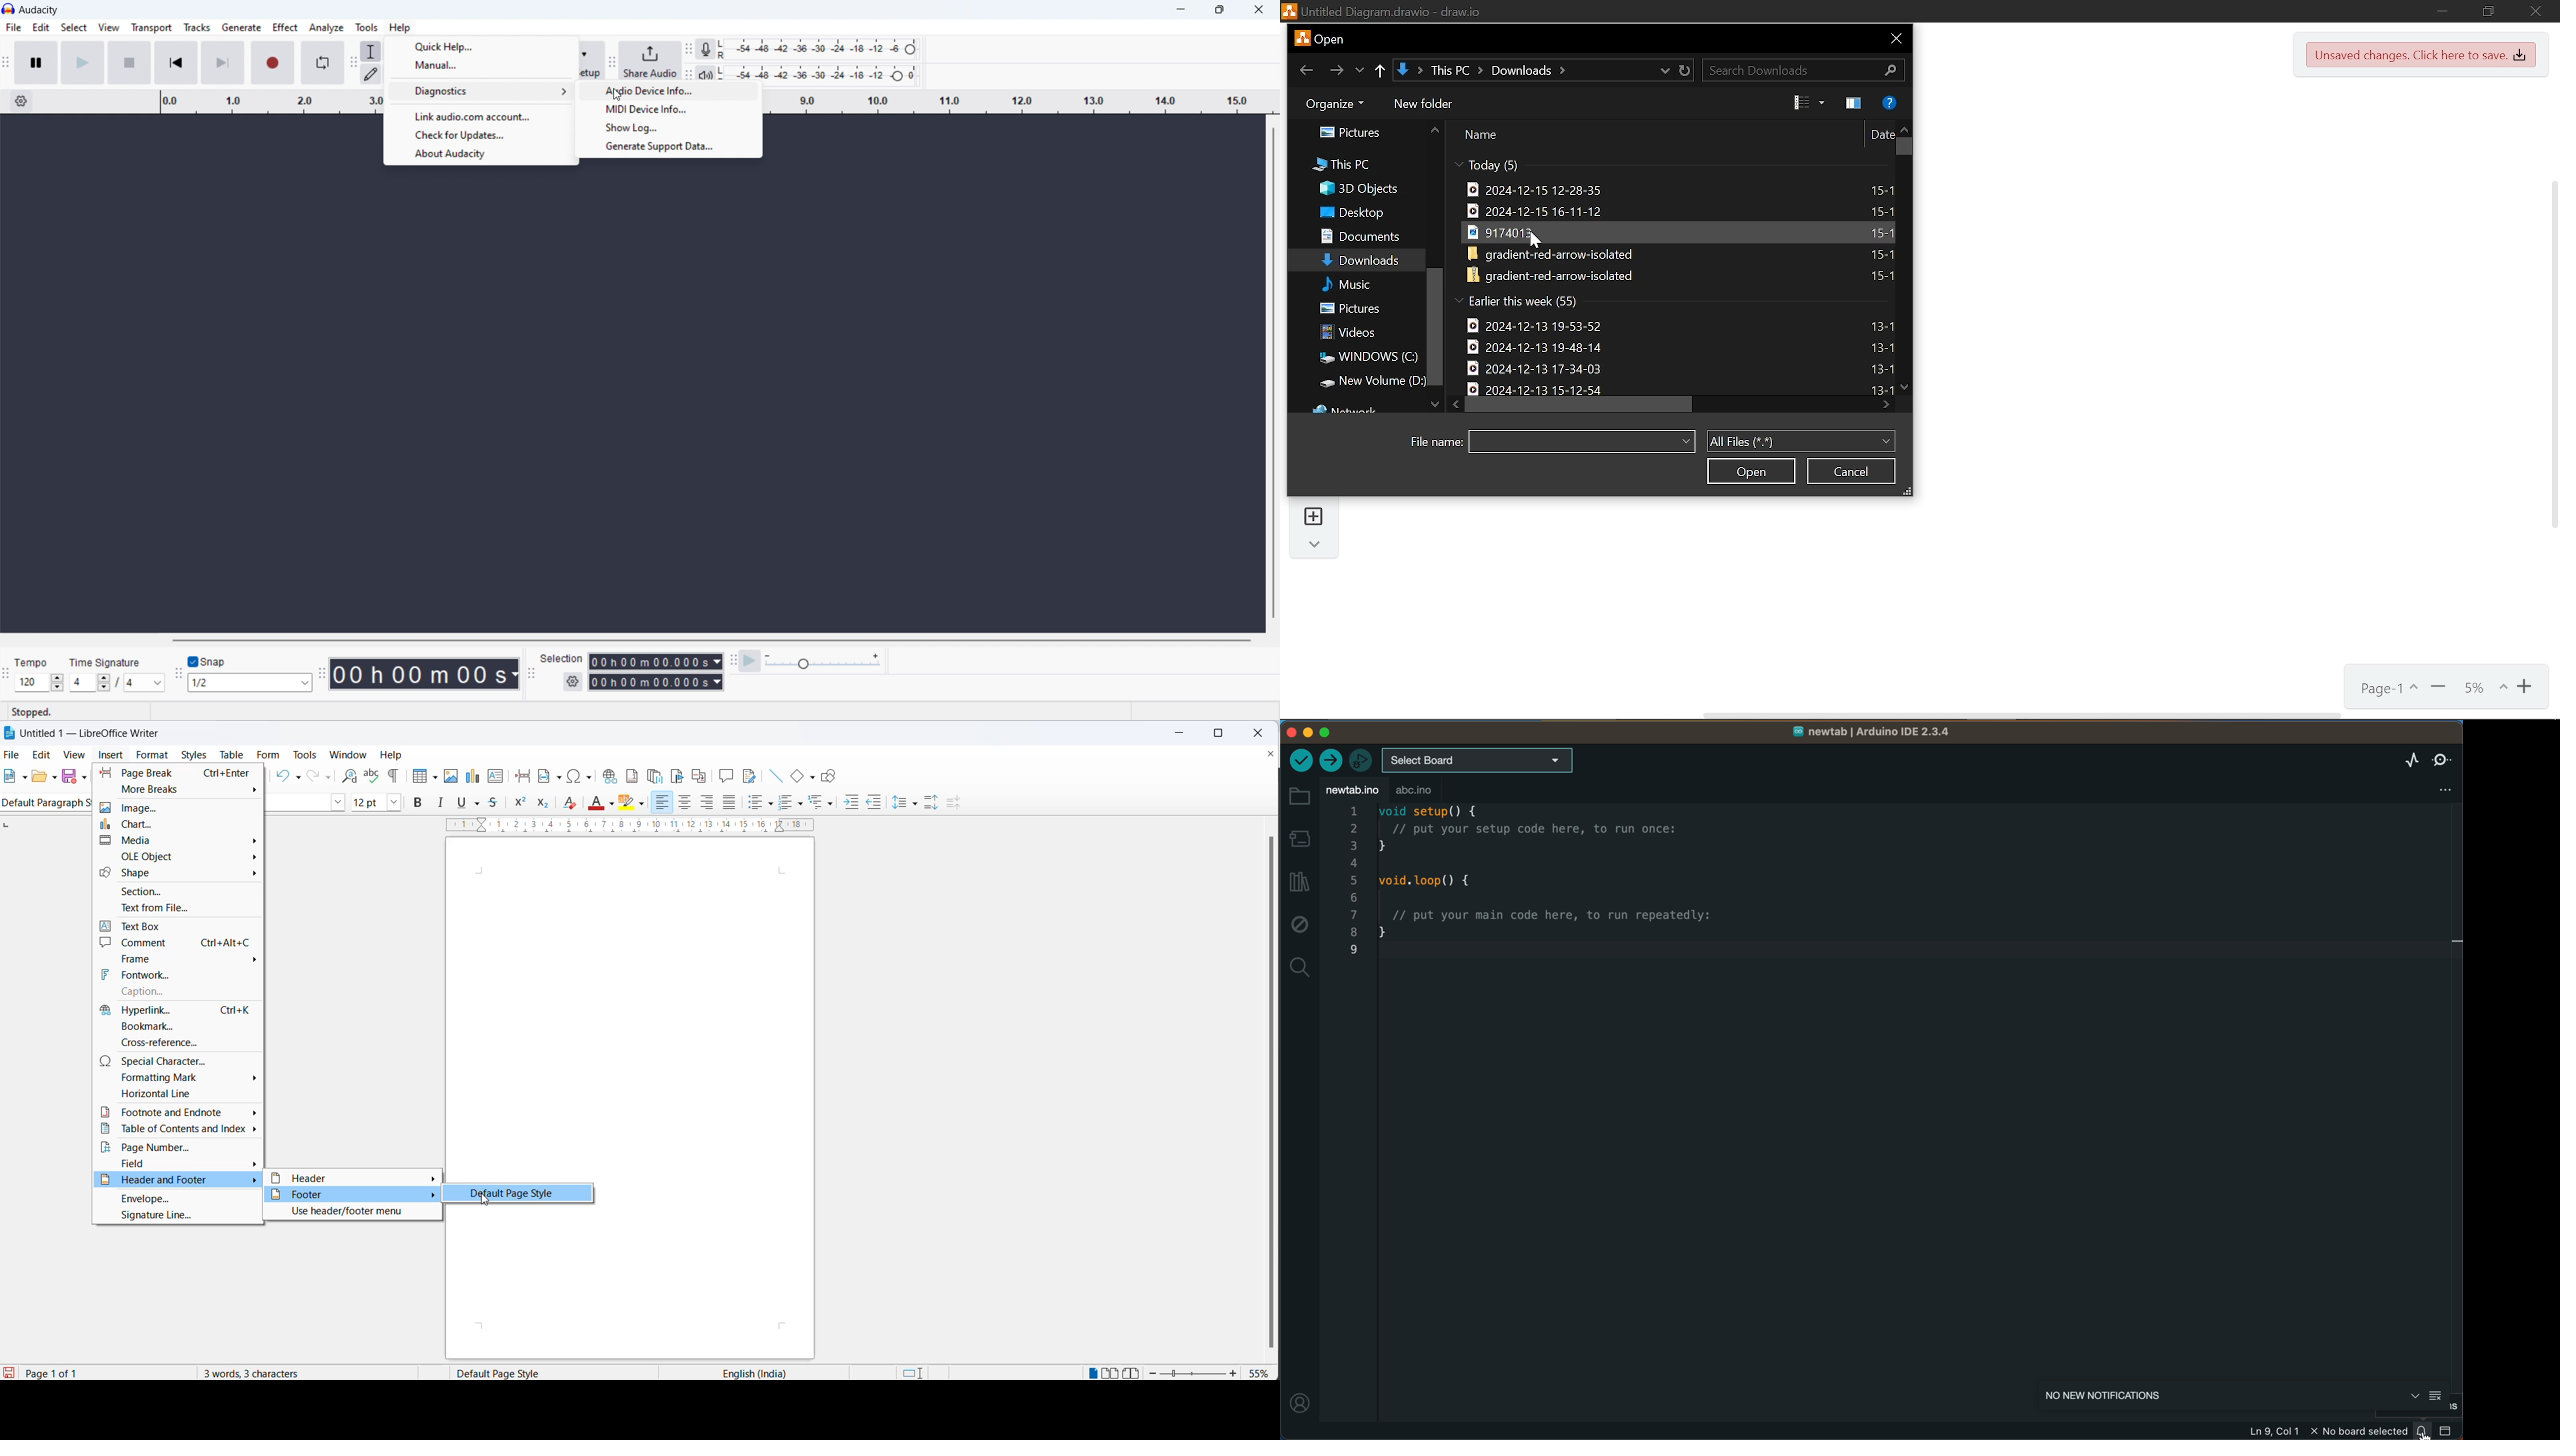 The image size is (2576, 1456). I want to click on generate, so click(241, 27).